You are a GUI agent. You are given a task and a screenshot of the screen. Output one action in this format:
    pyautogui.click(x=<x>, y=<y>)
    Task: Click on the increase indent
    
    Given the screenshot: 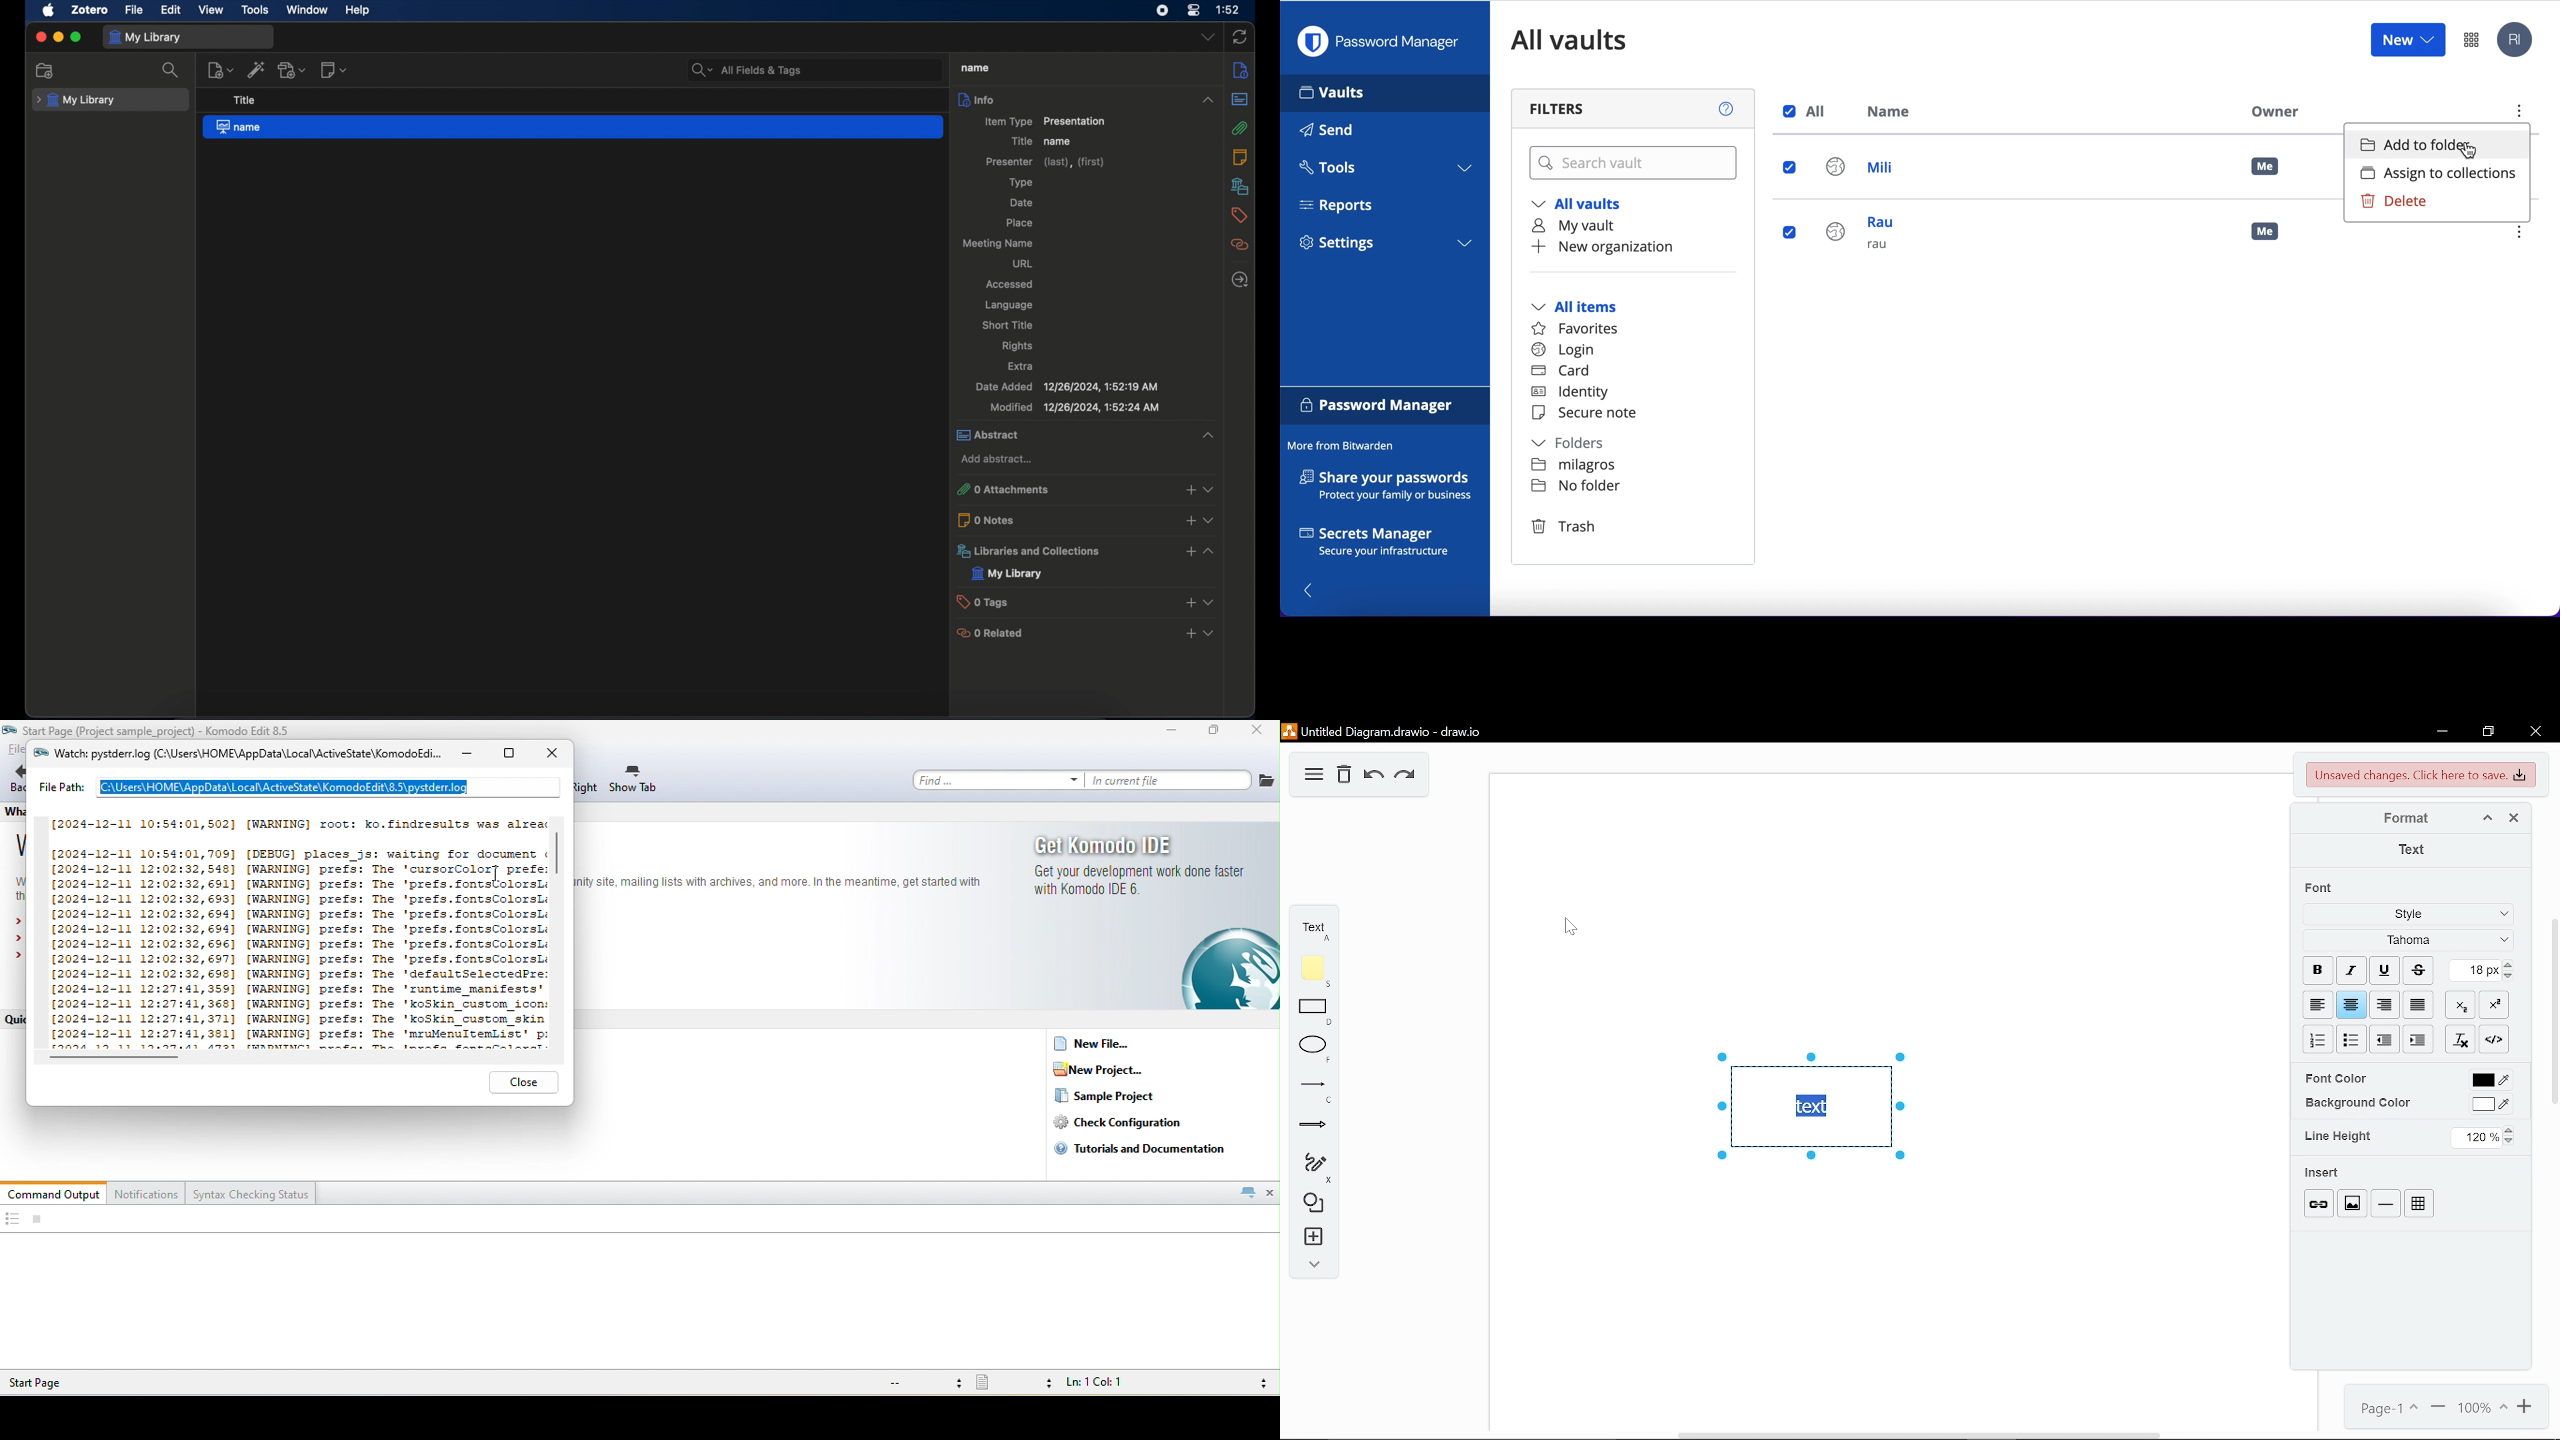 What is the action you would take?
    pyautogui.click(x=2385, y=1039)
    